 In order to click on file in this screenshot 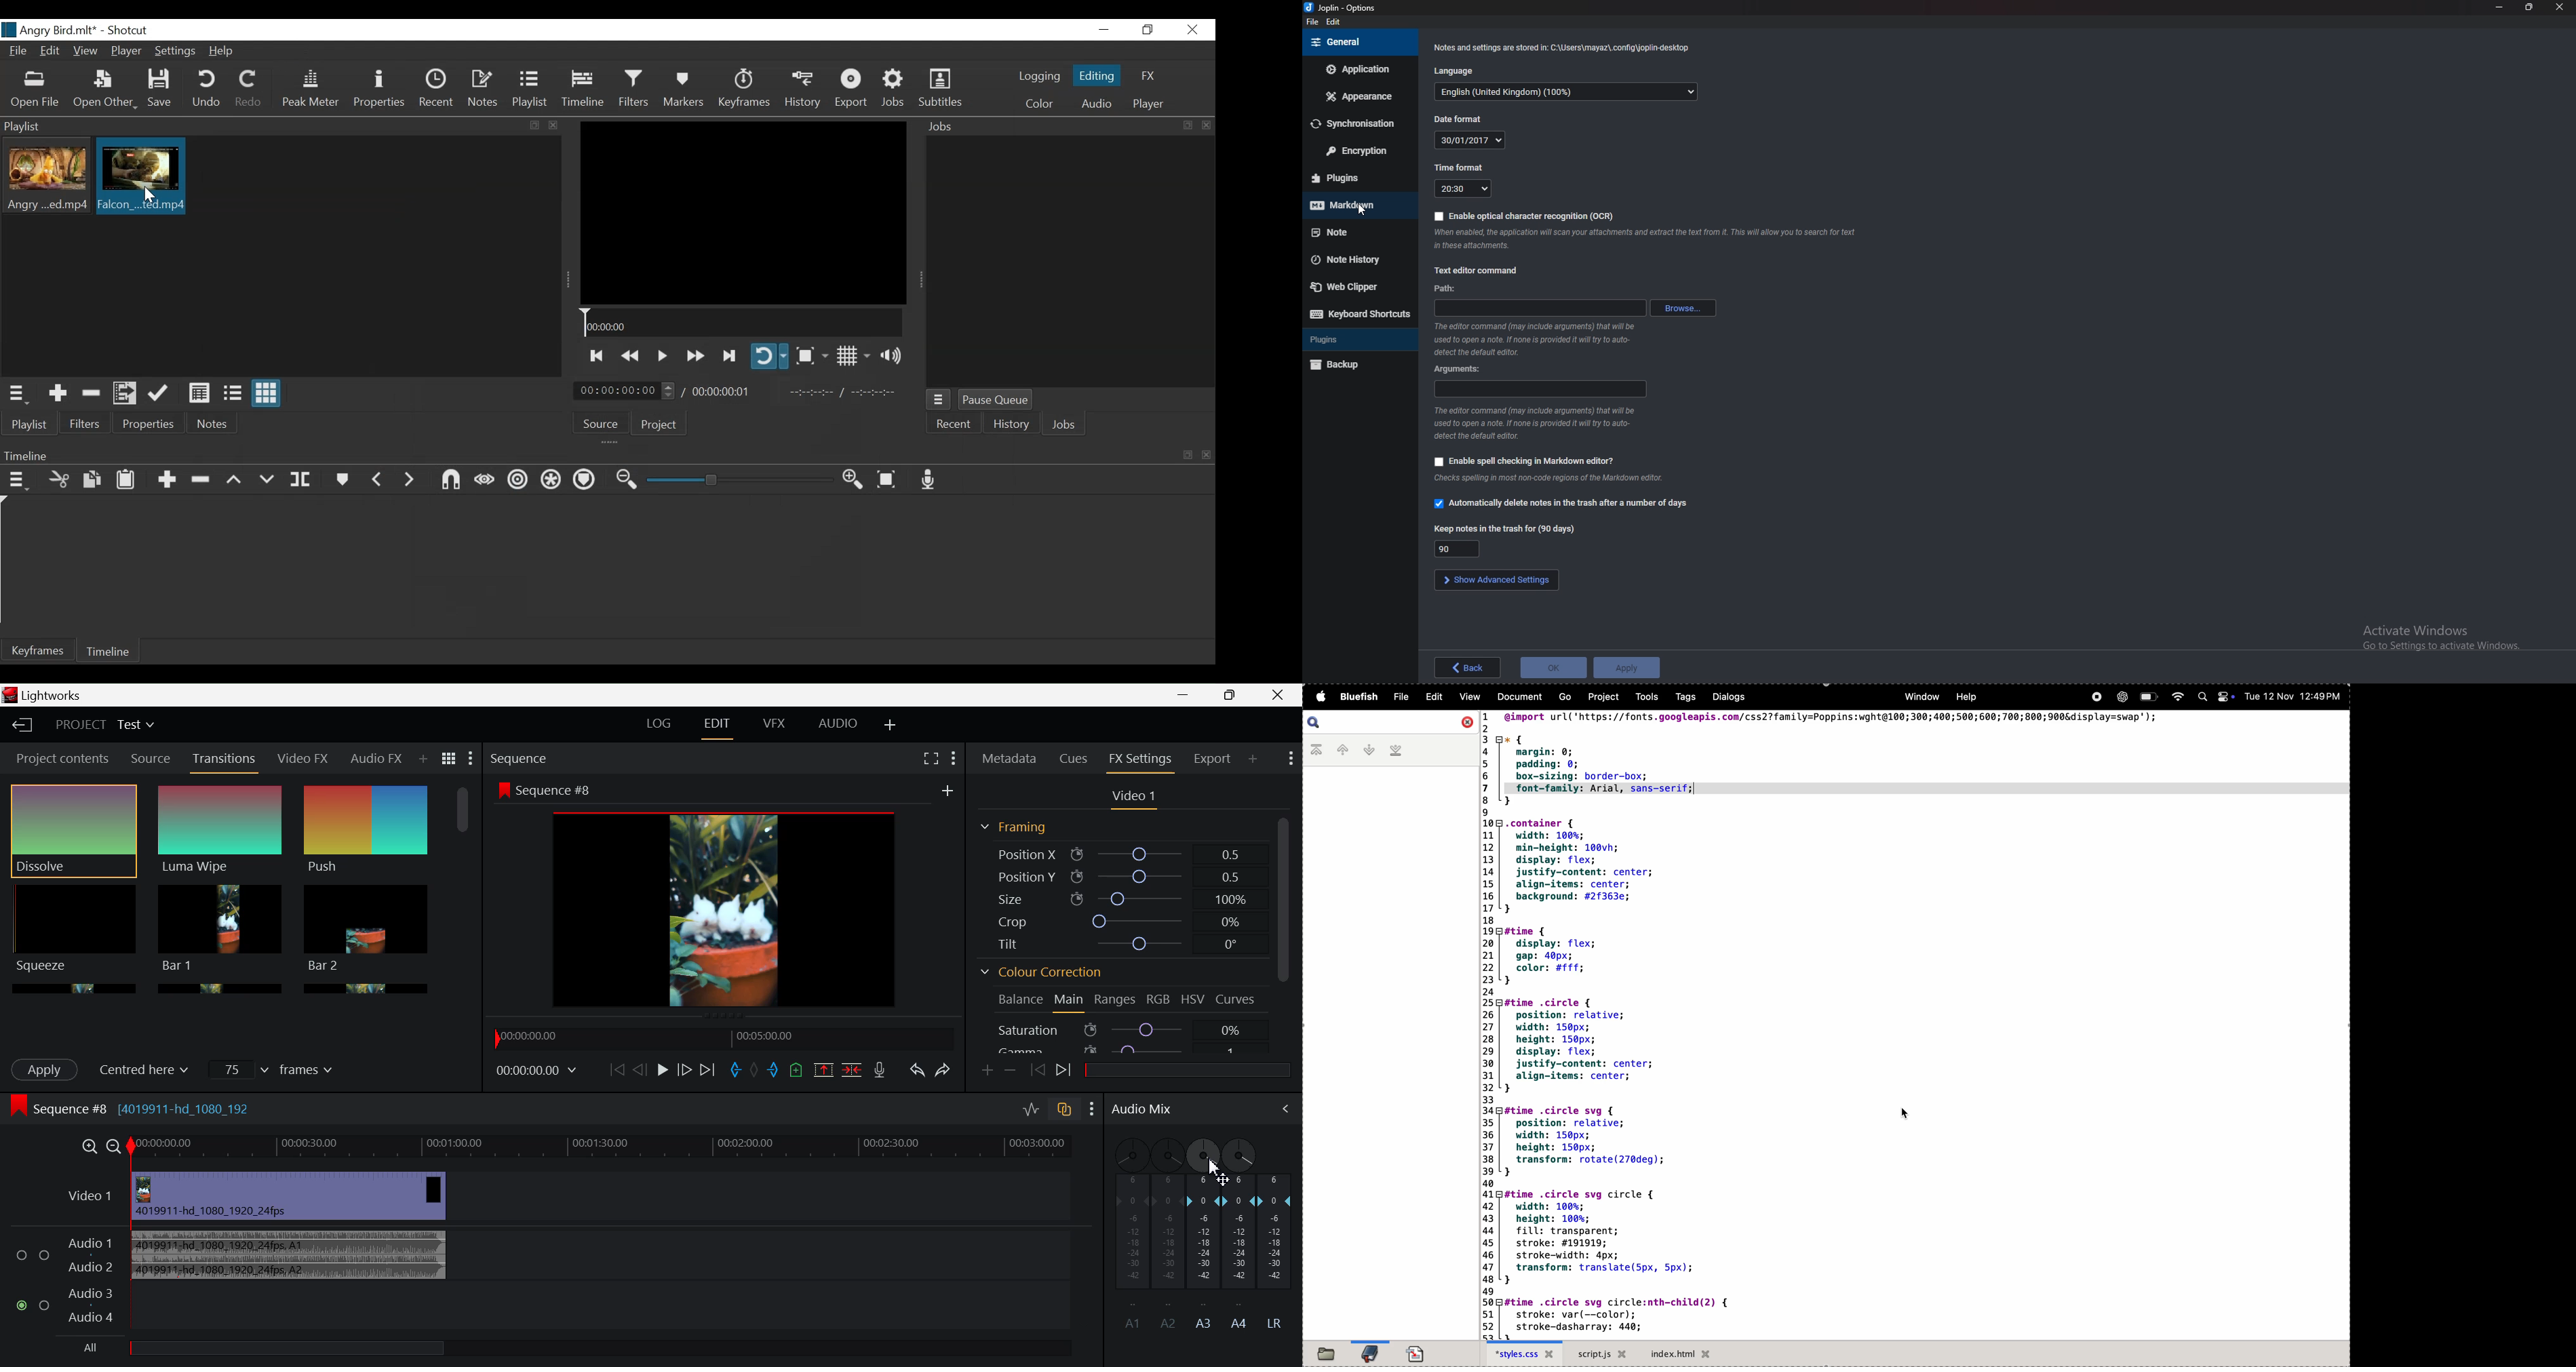, I will do `click(1400, 696)`.